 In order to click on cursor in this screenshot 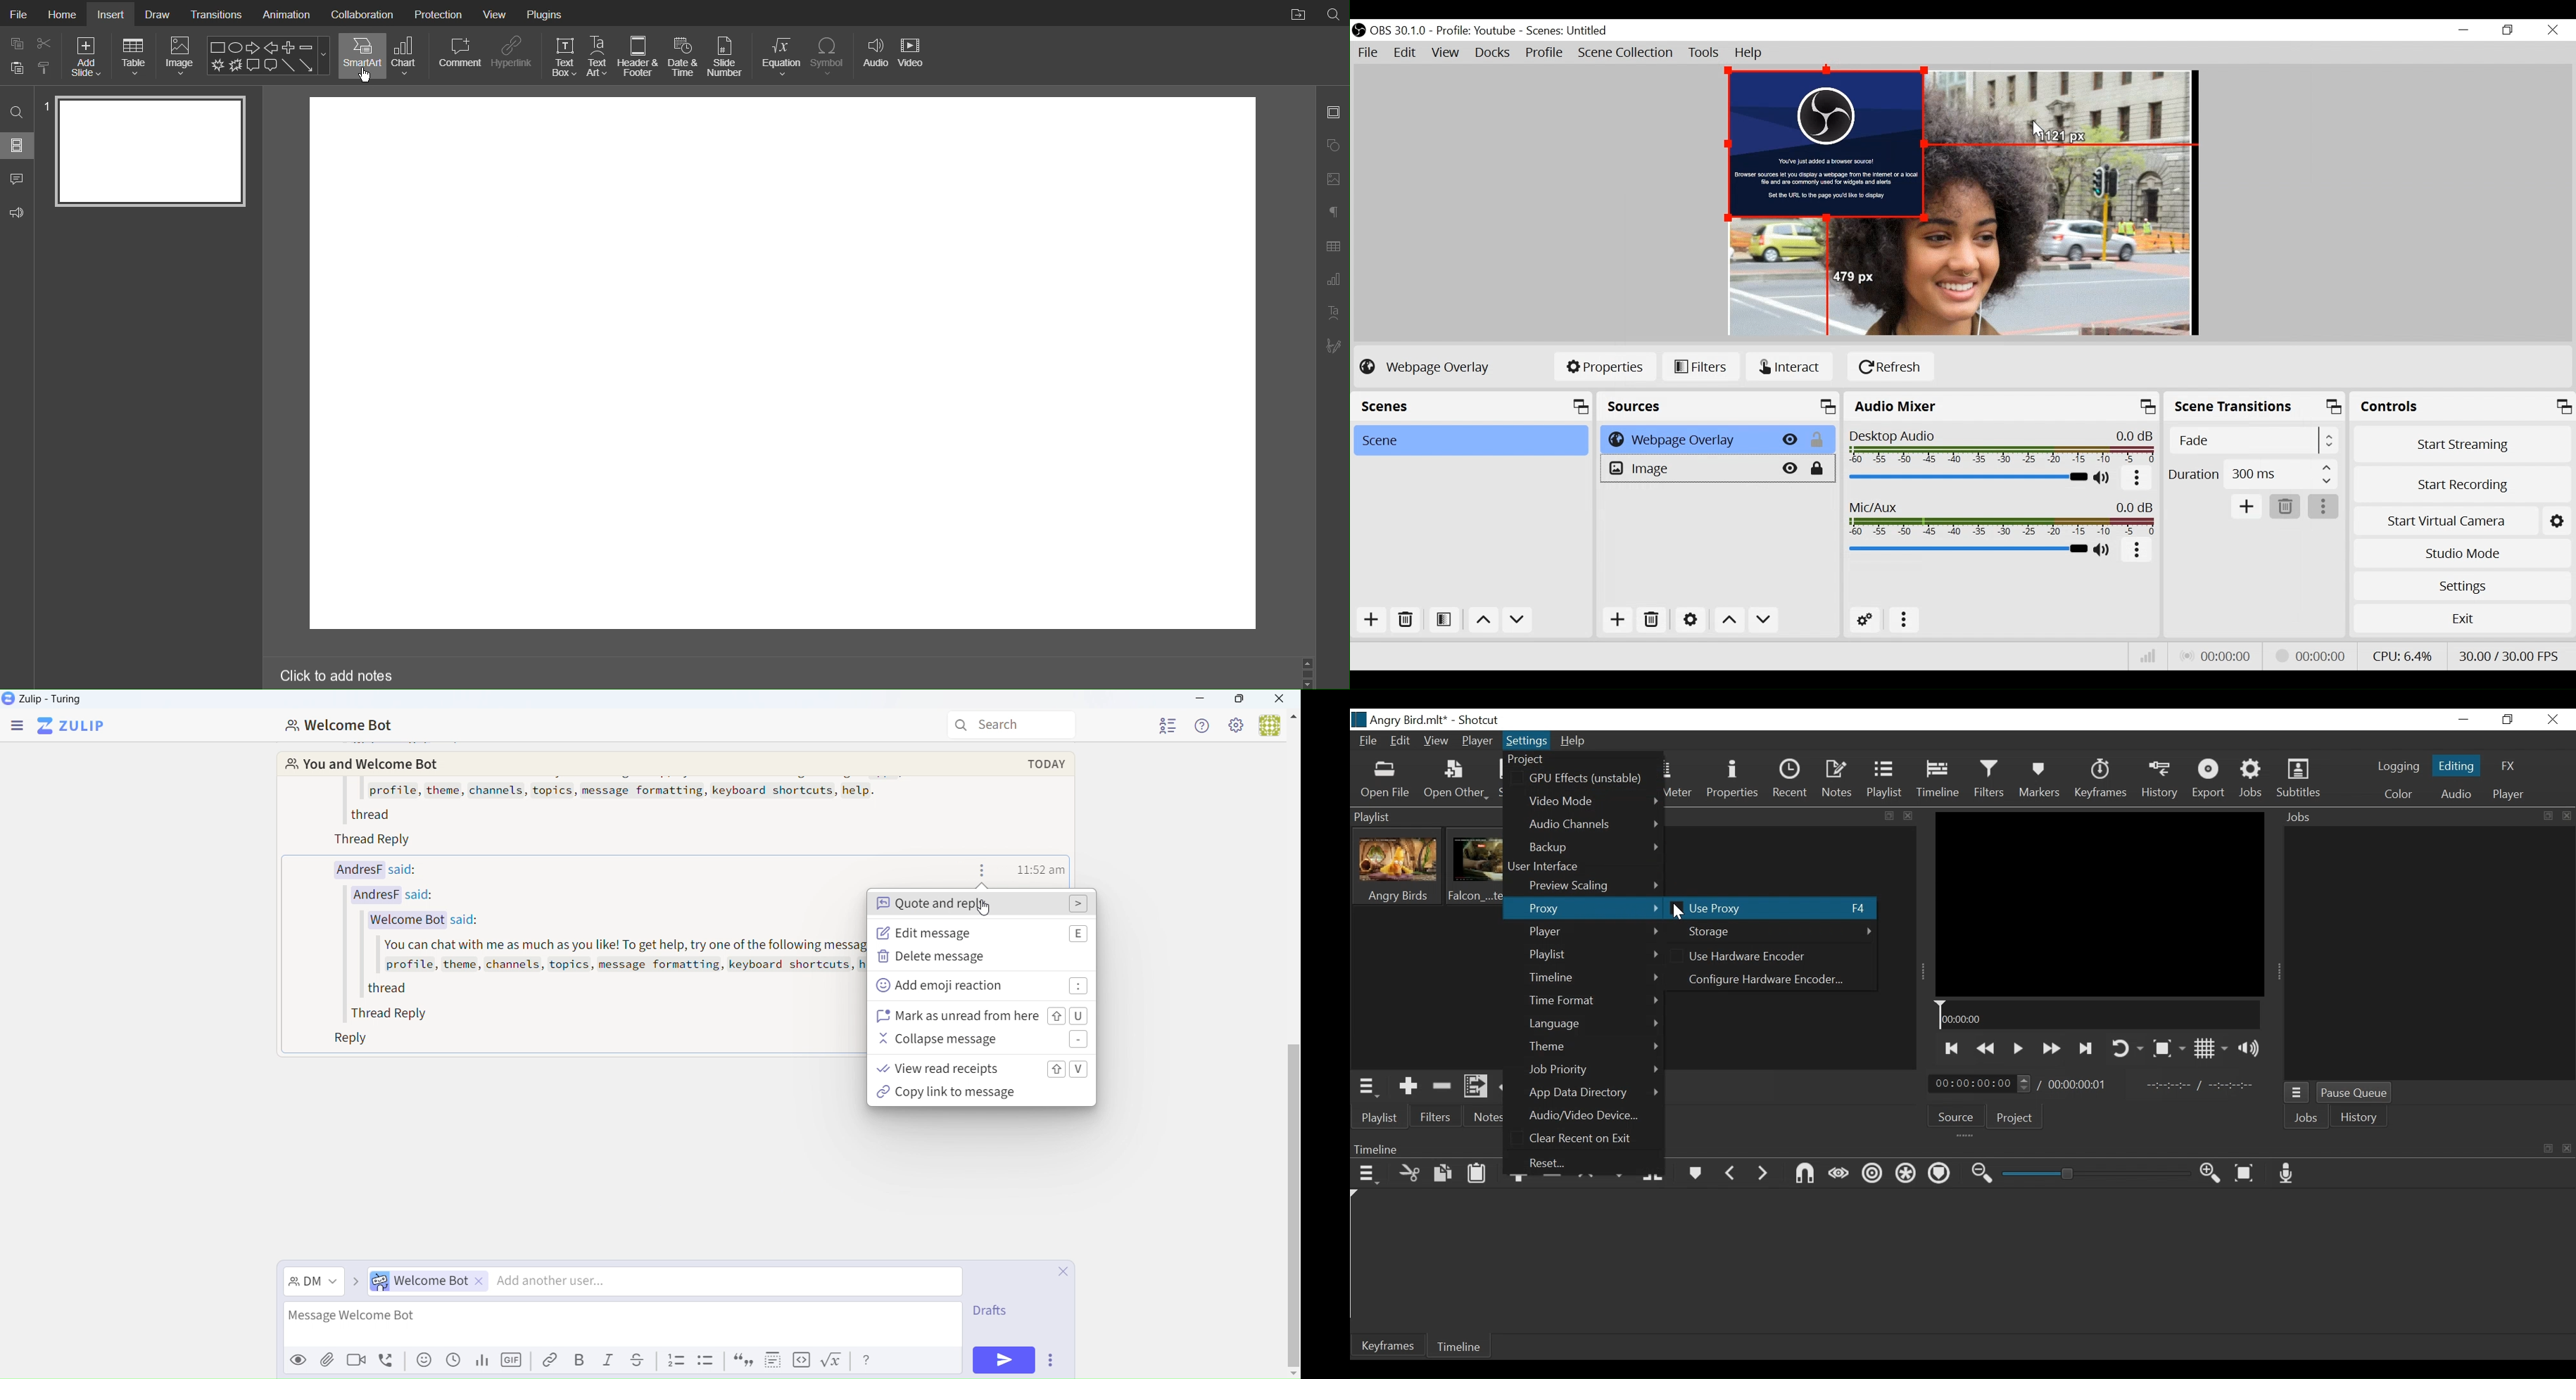, I will do `click(991, 911)`.